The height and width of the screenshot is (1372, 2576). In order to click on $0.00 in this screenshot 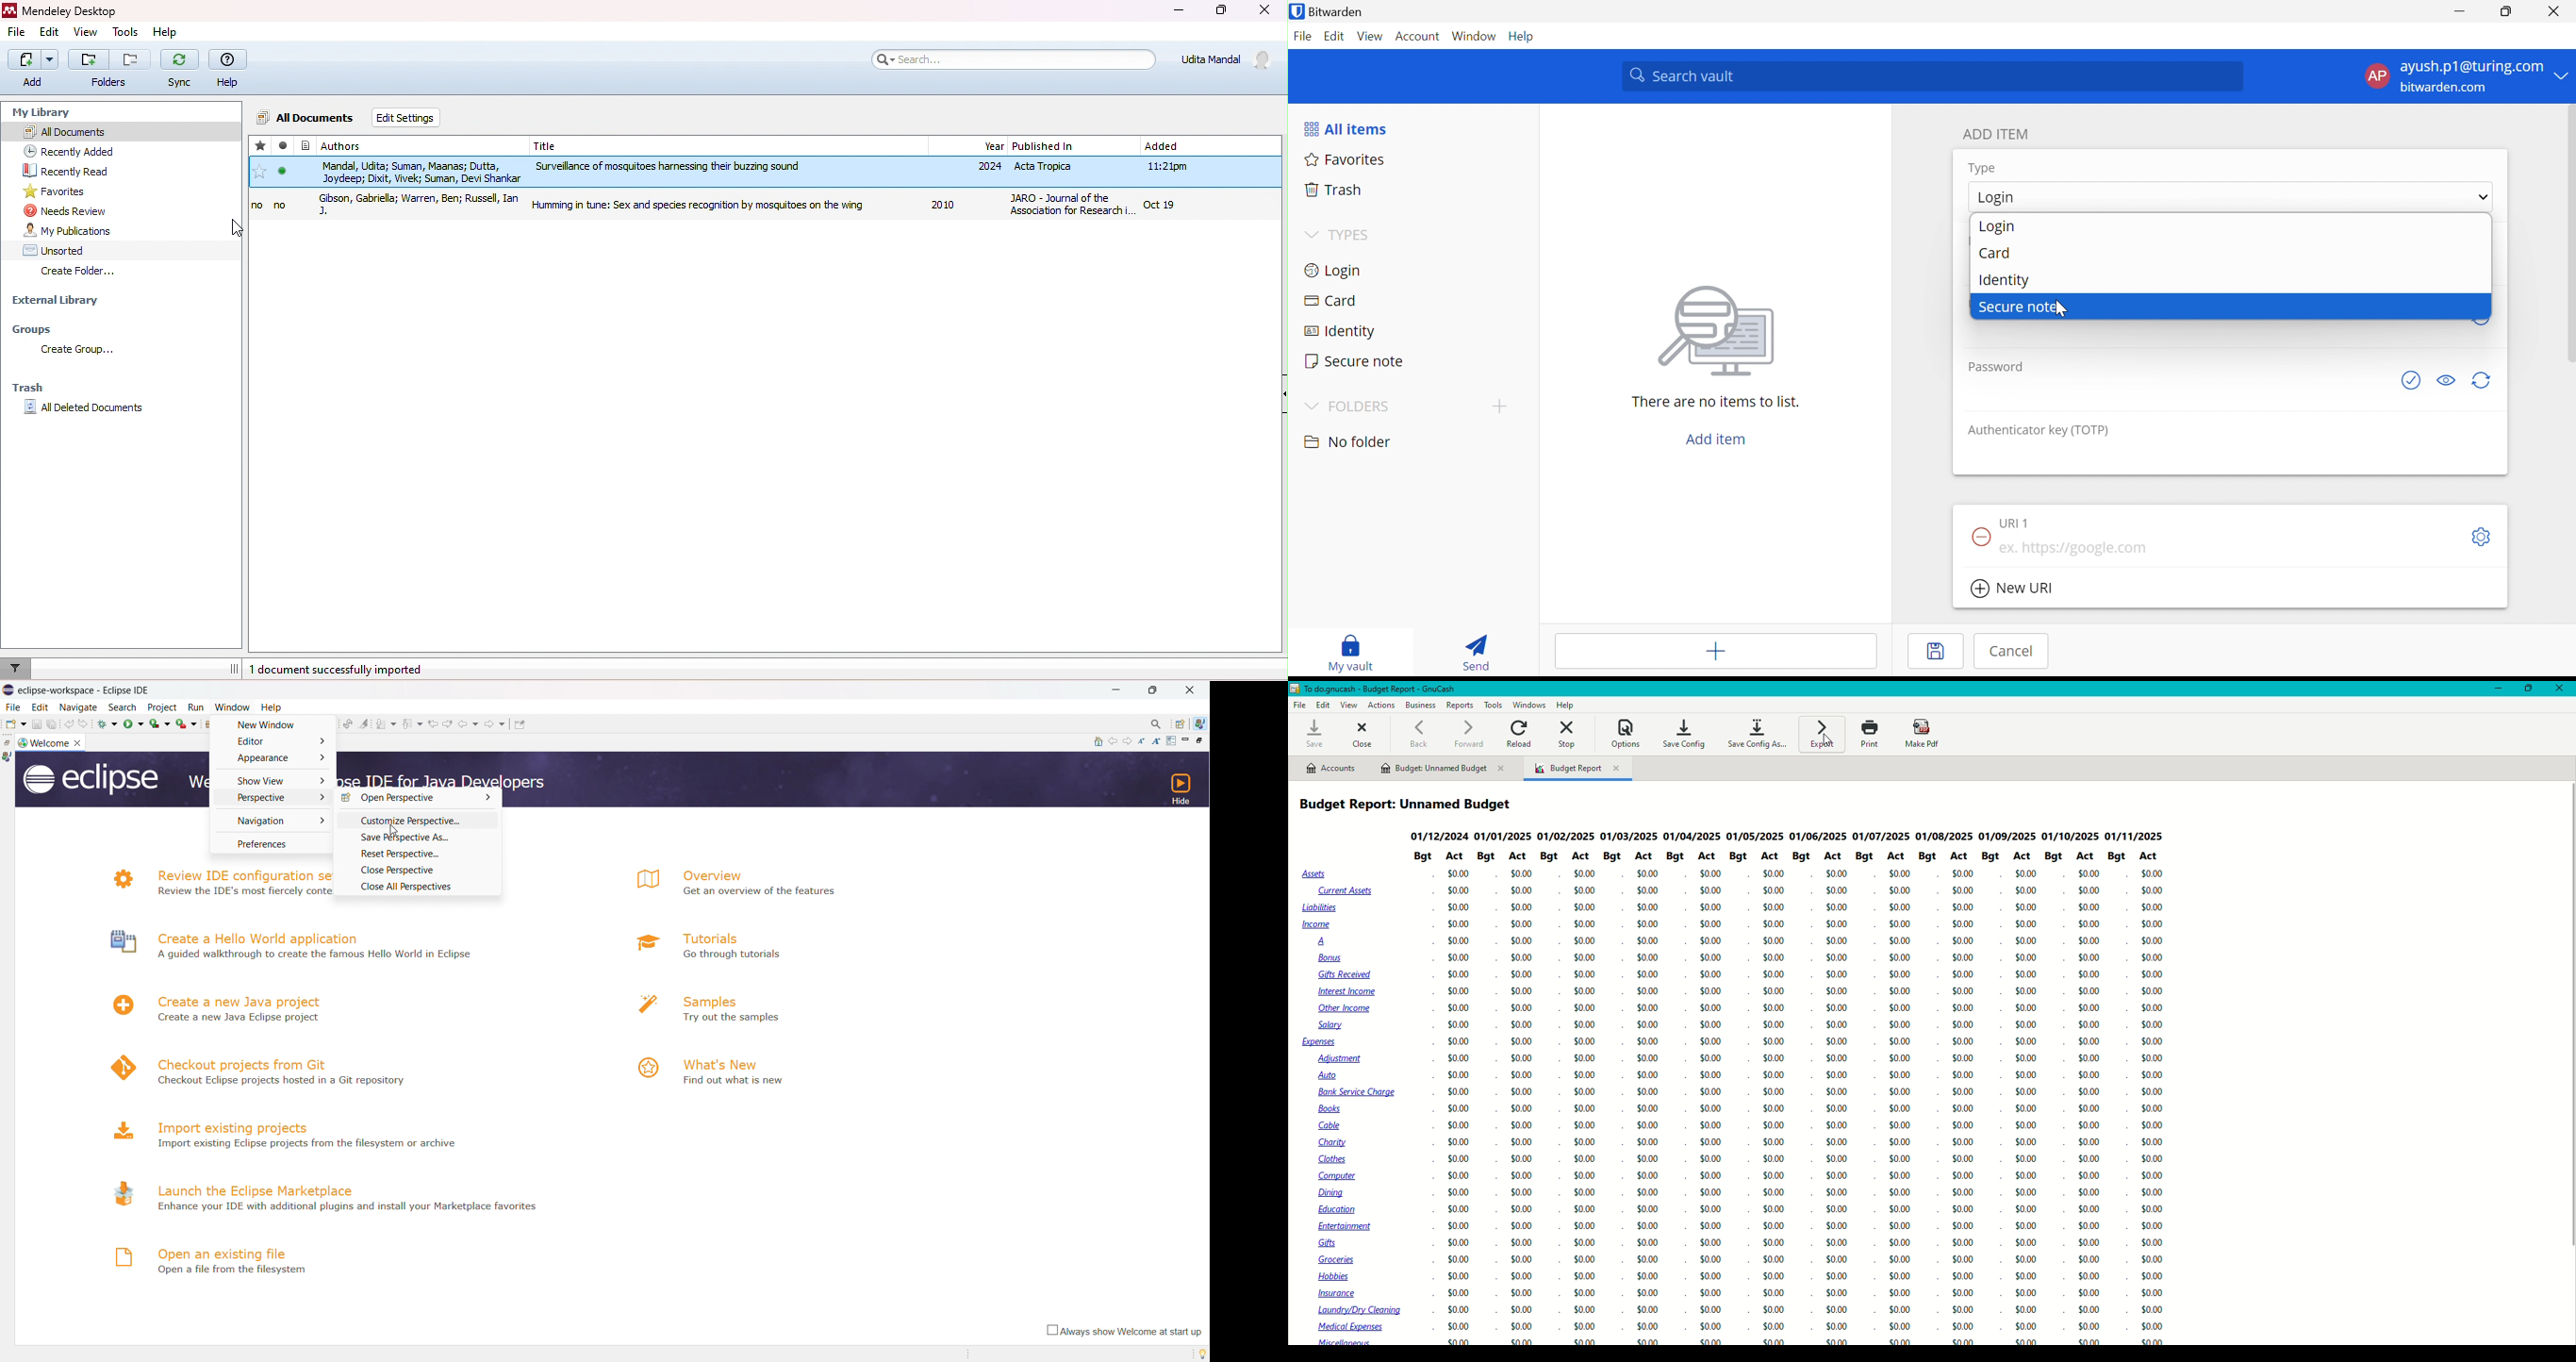, I will do `click(1525, 1176)`.